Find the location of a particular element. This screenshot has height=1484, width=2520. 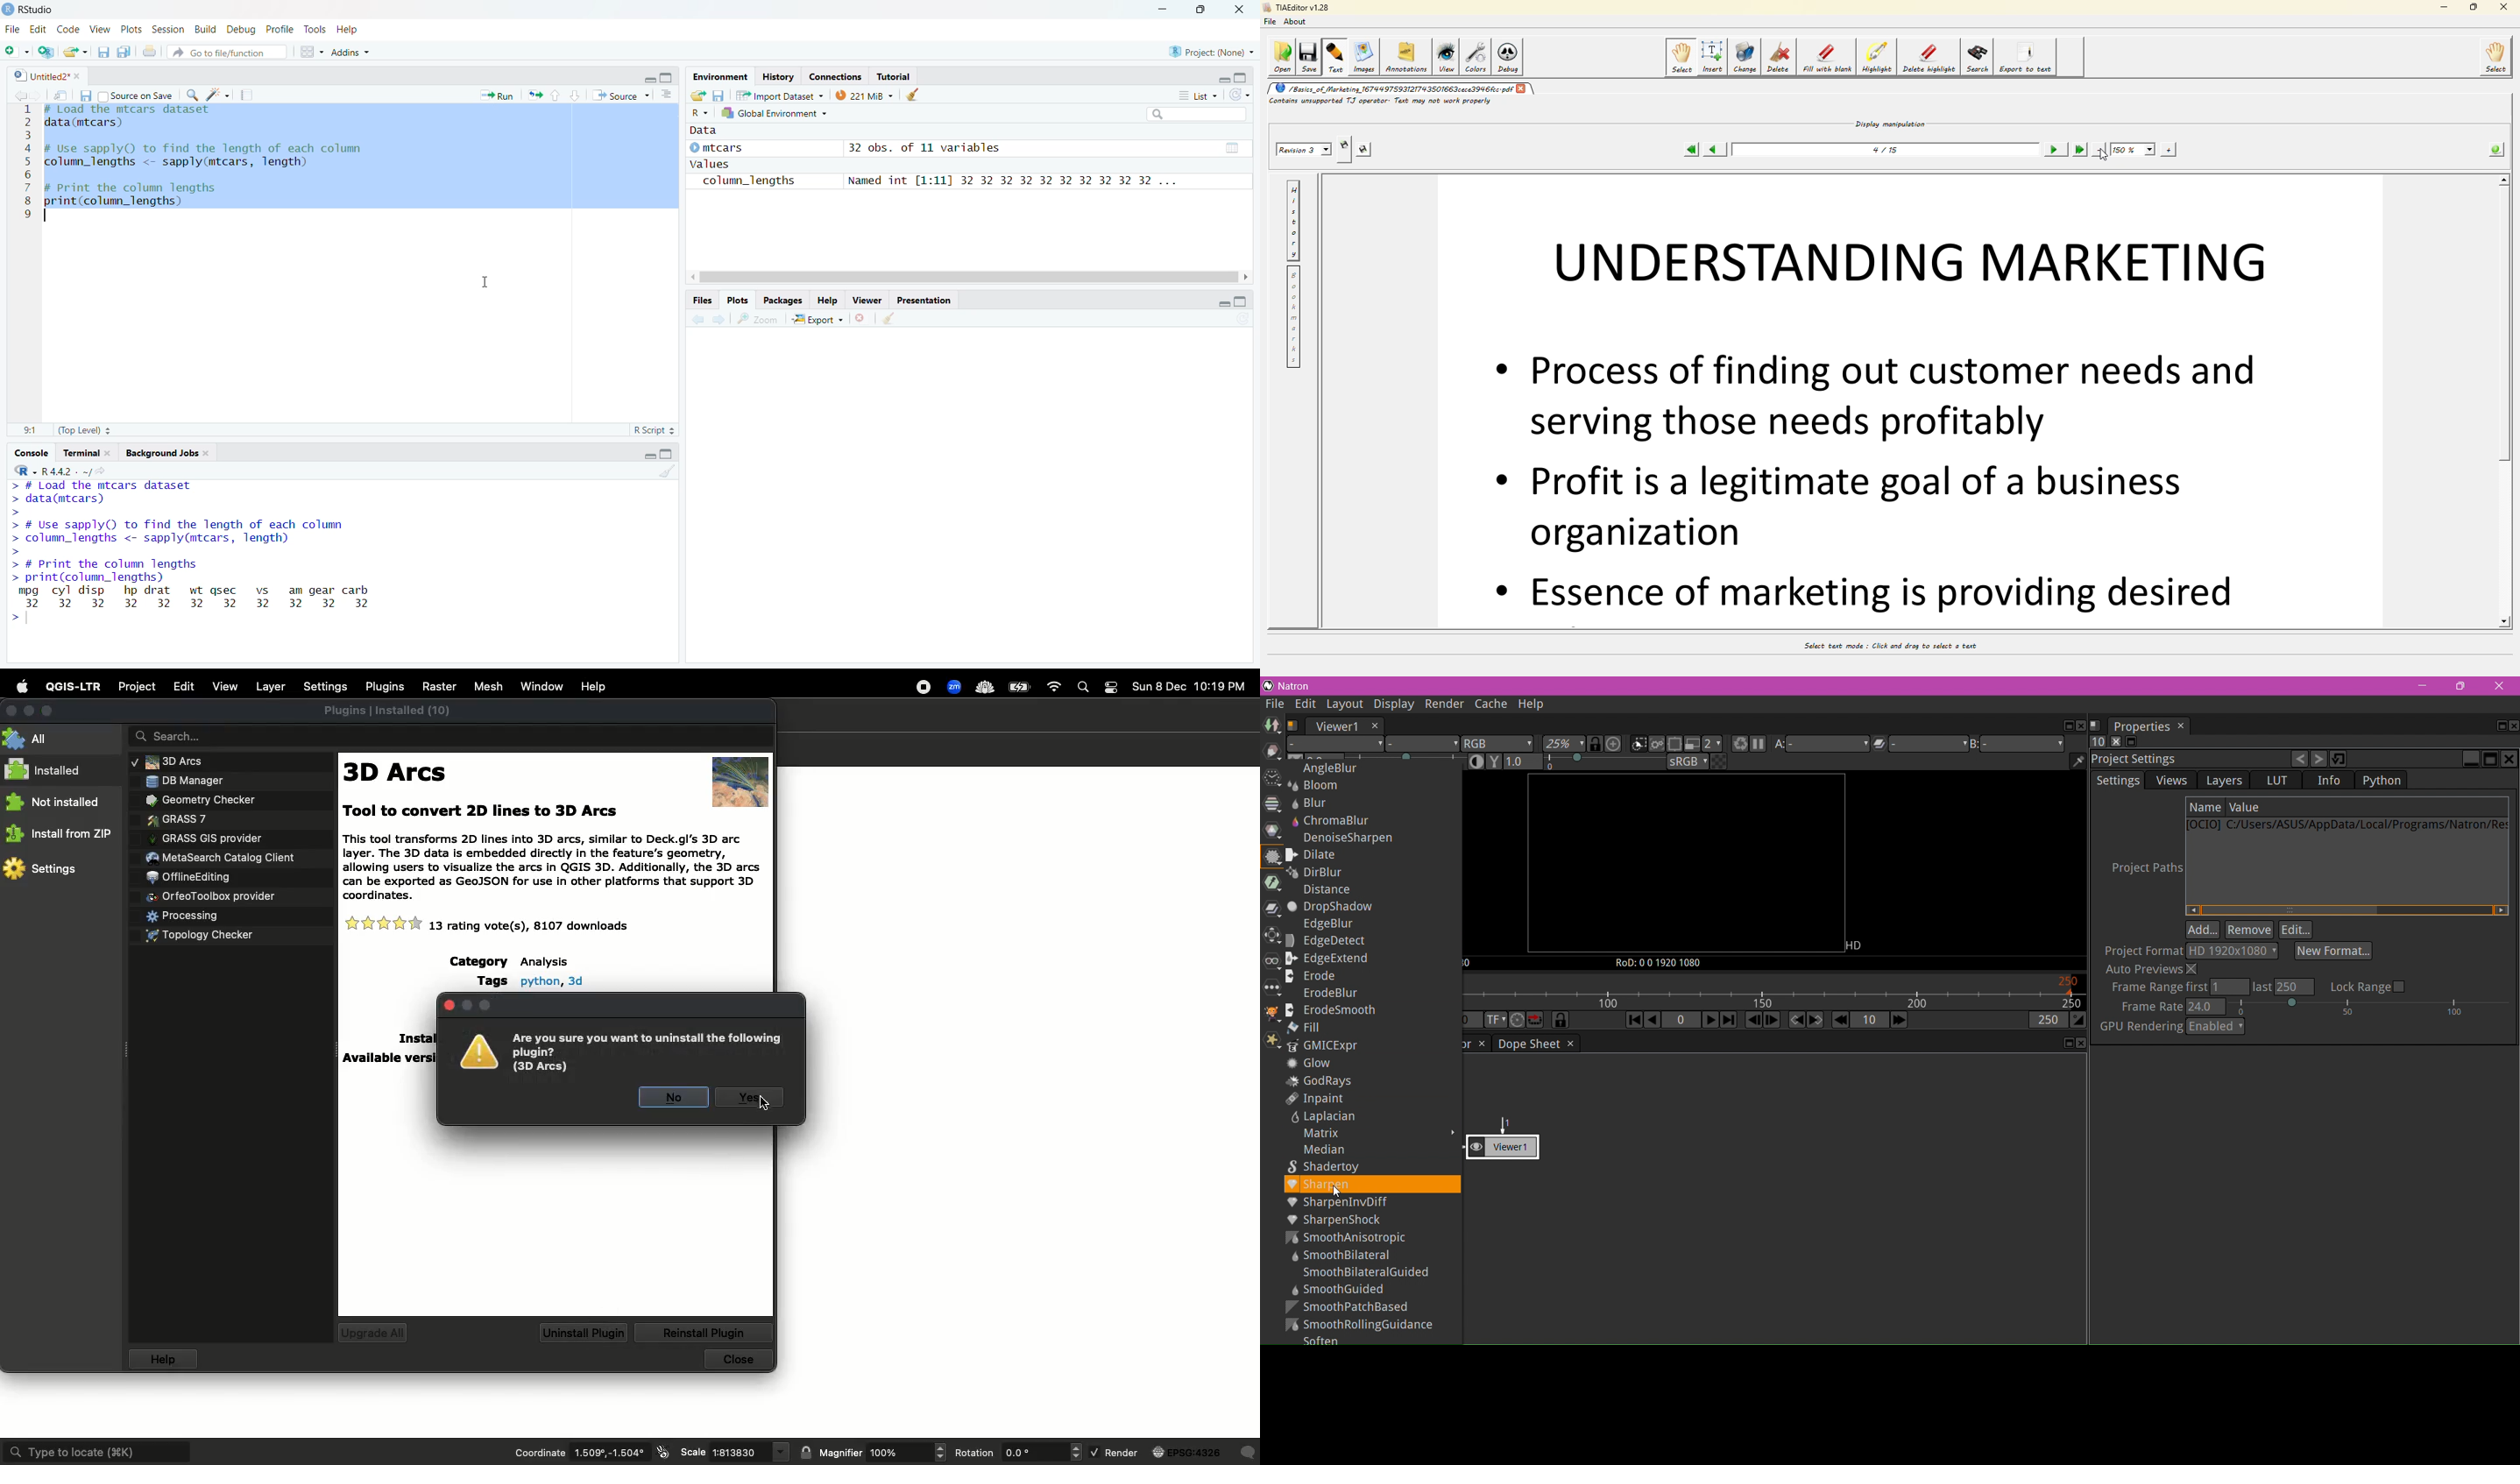

Refresh list is located at coordinates (1240, 96).